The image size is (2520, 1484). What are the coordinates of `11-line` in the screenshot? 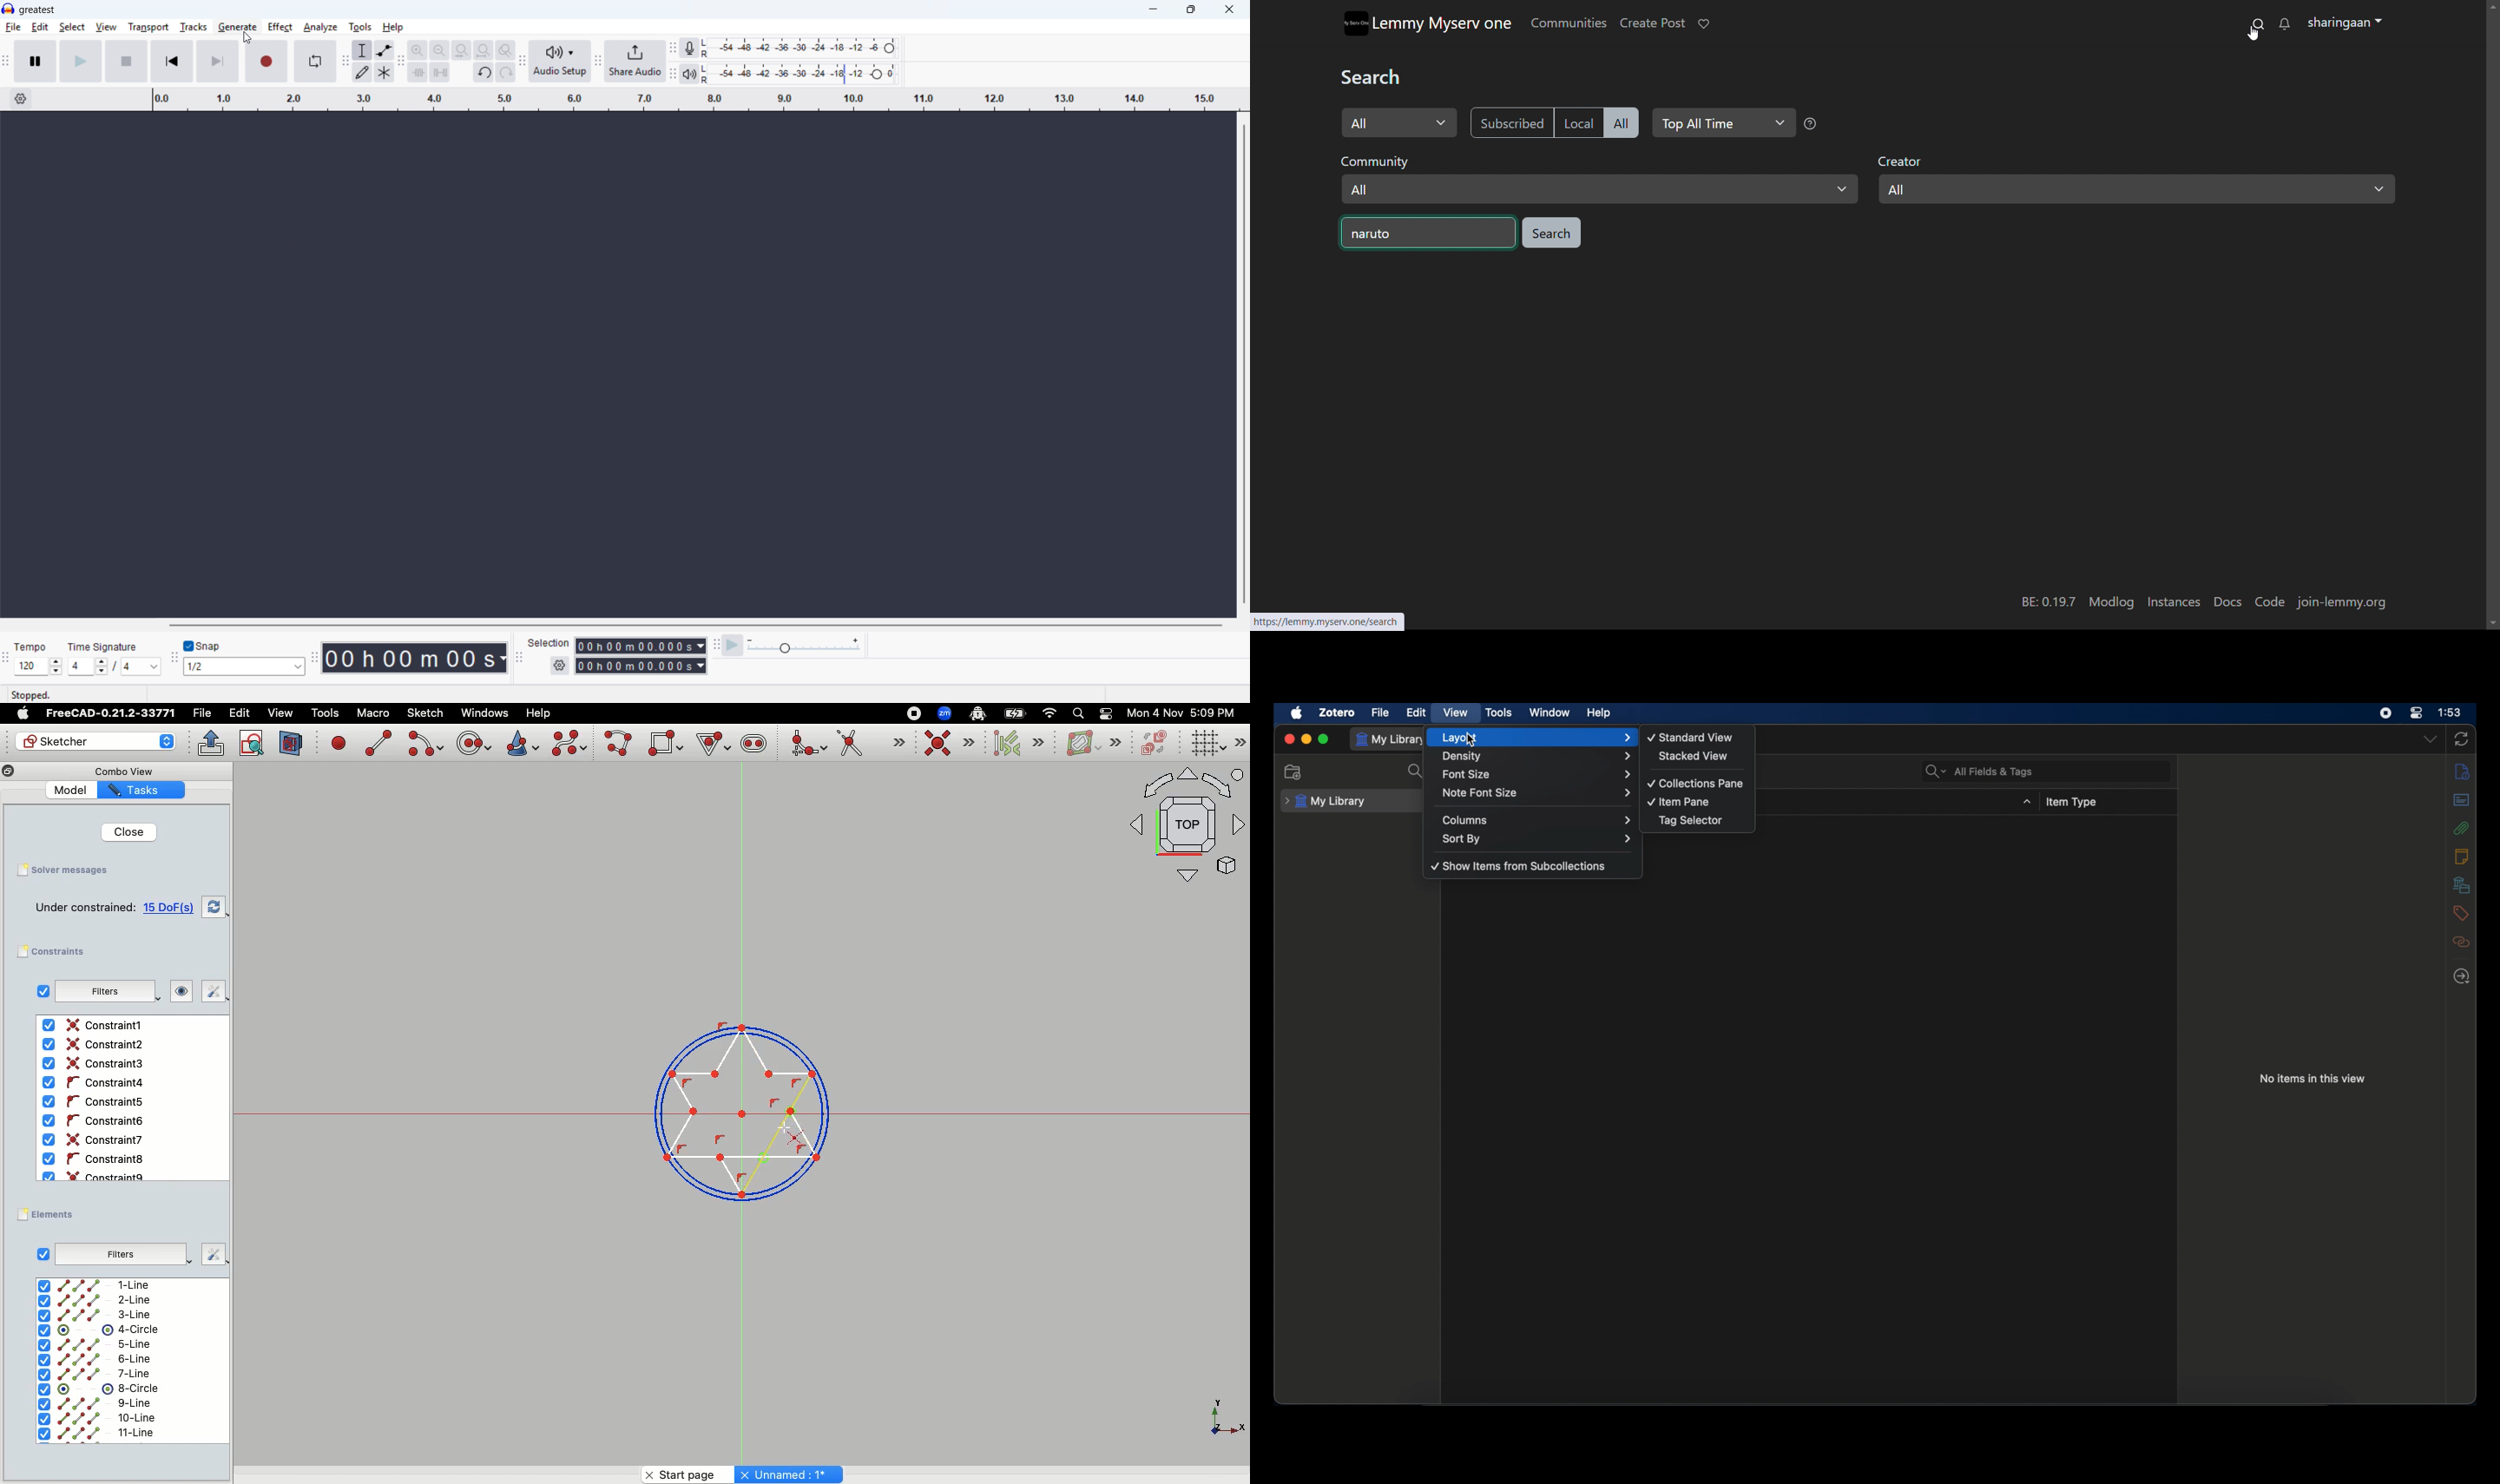 It's located at (95, 1433).